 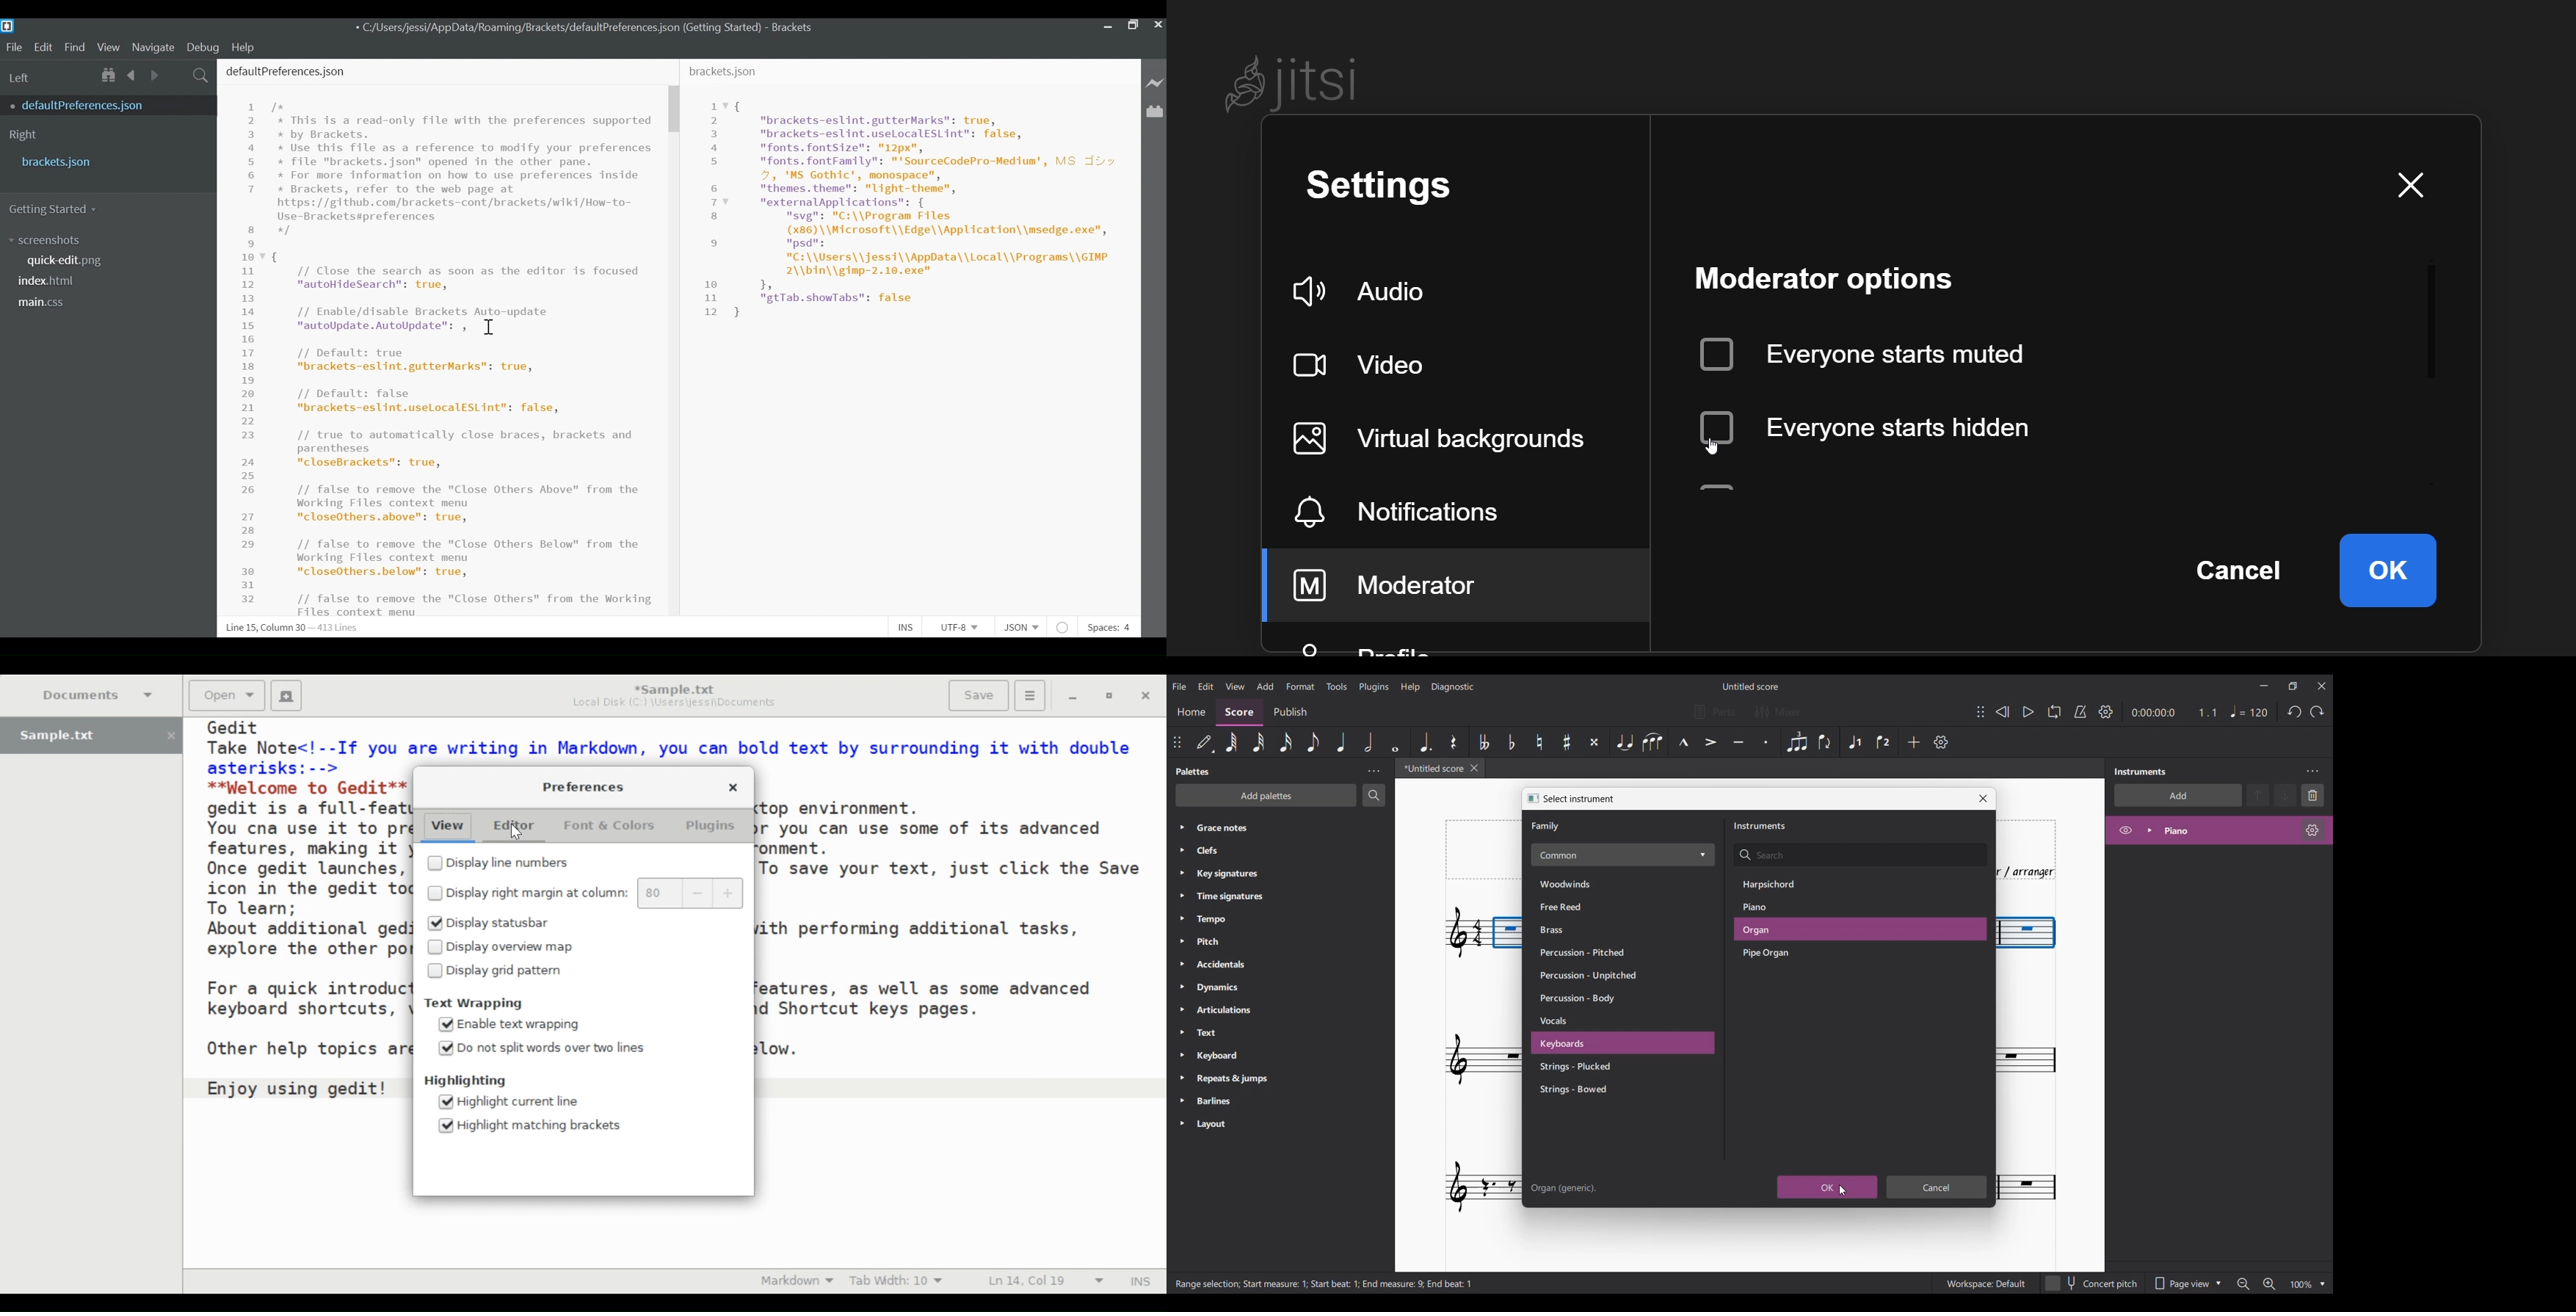 What do you see at coordinates (910, 339) in the screenshot?
I see `bracket.json File Editor` at bounding box center [910, 339].